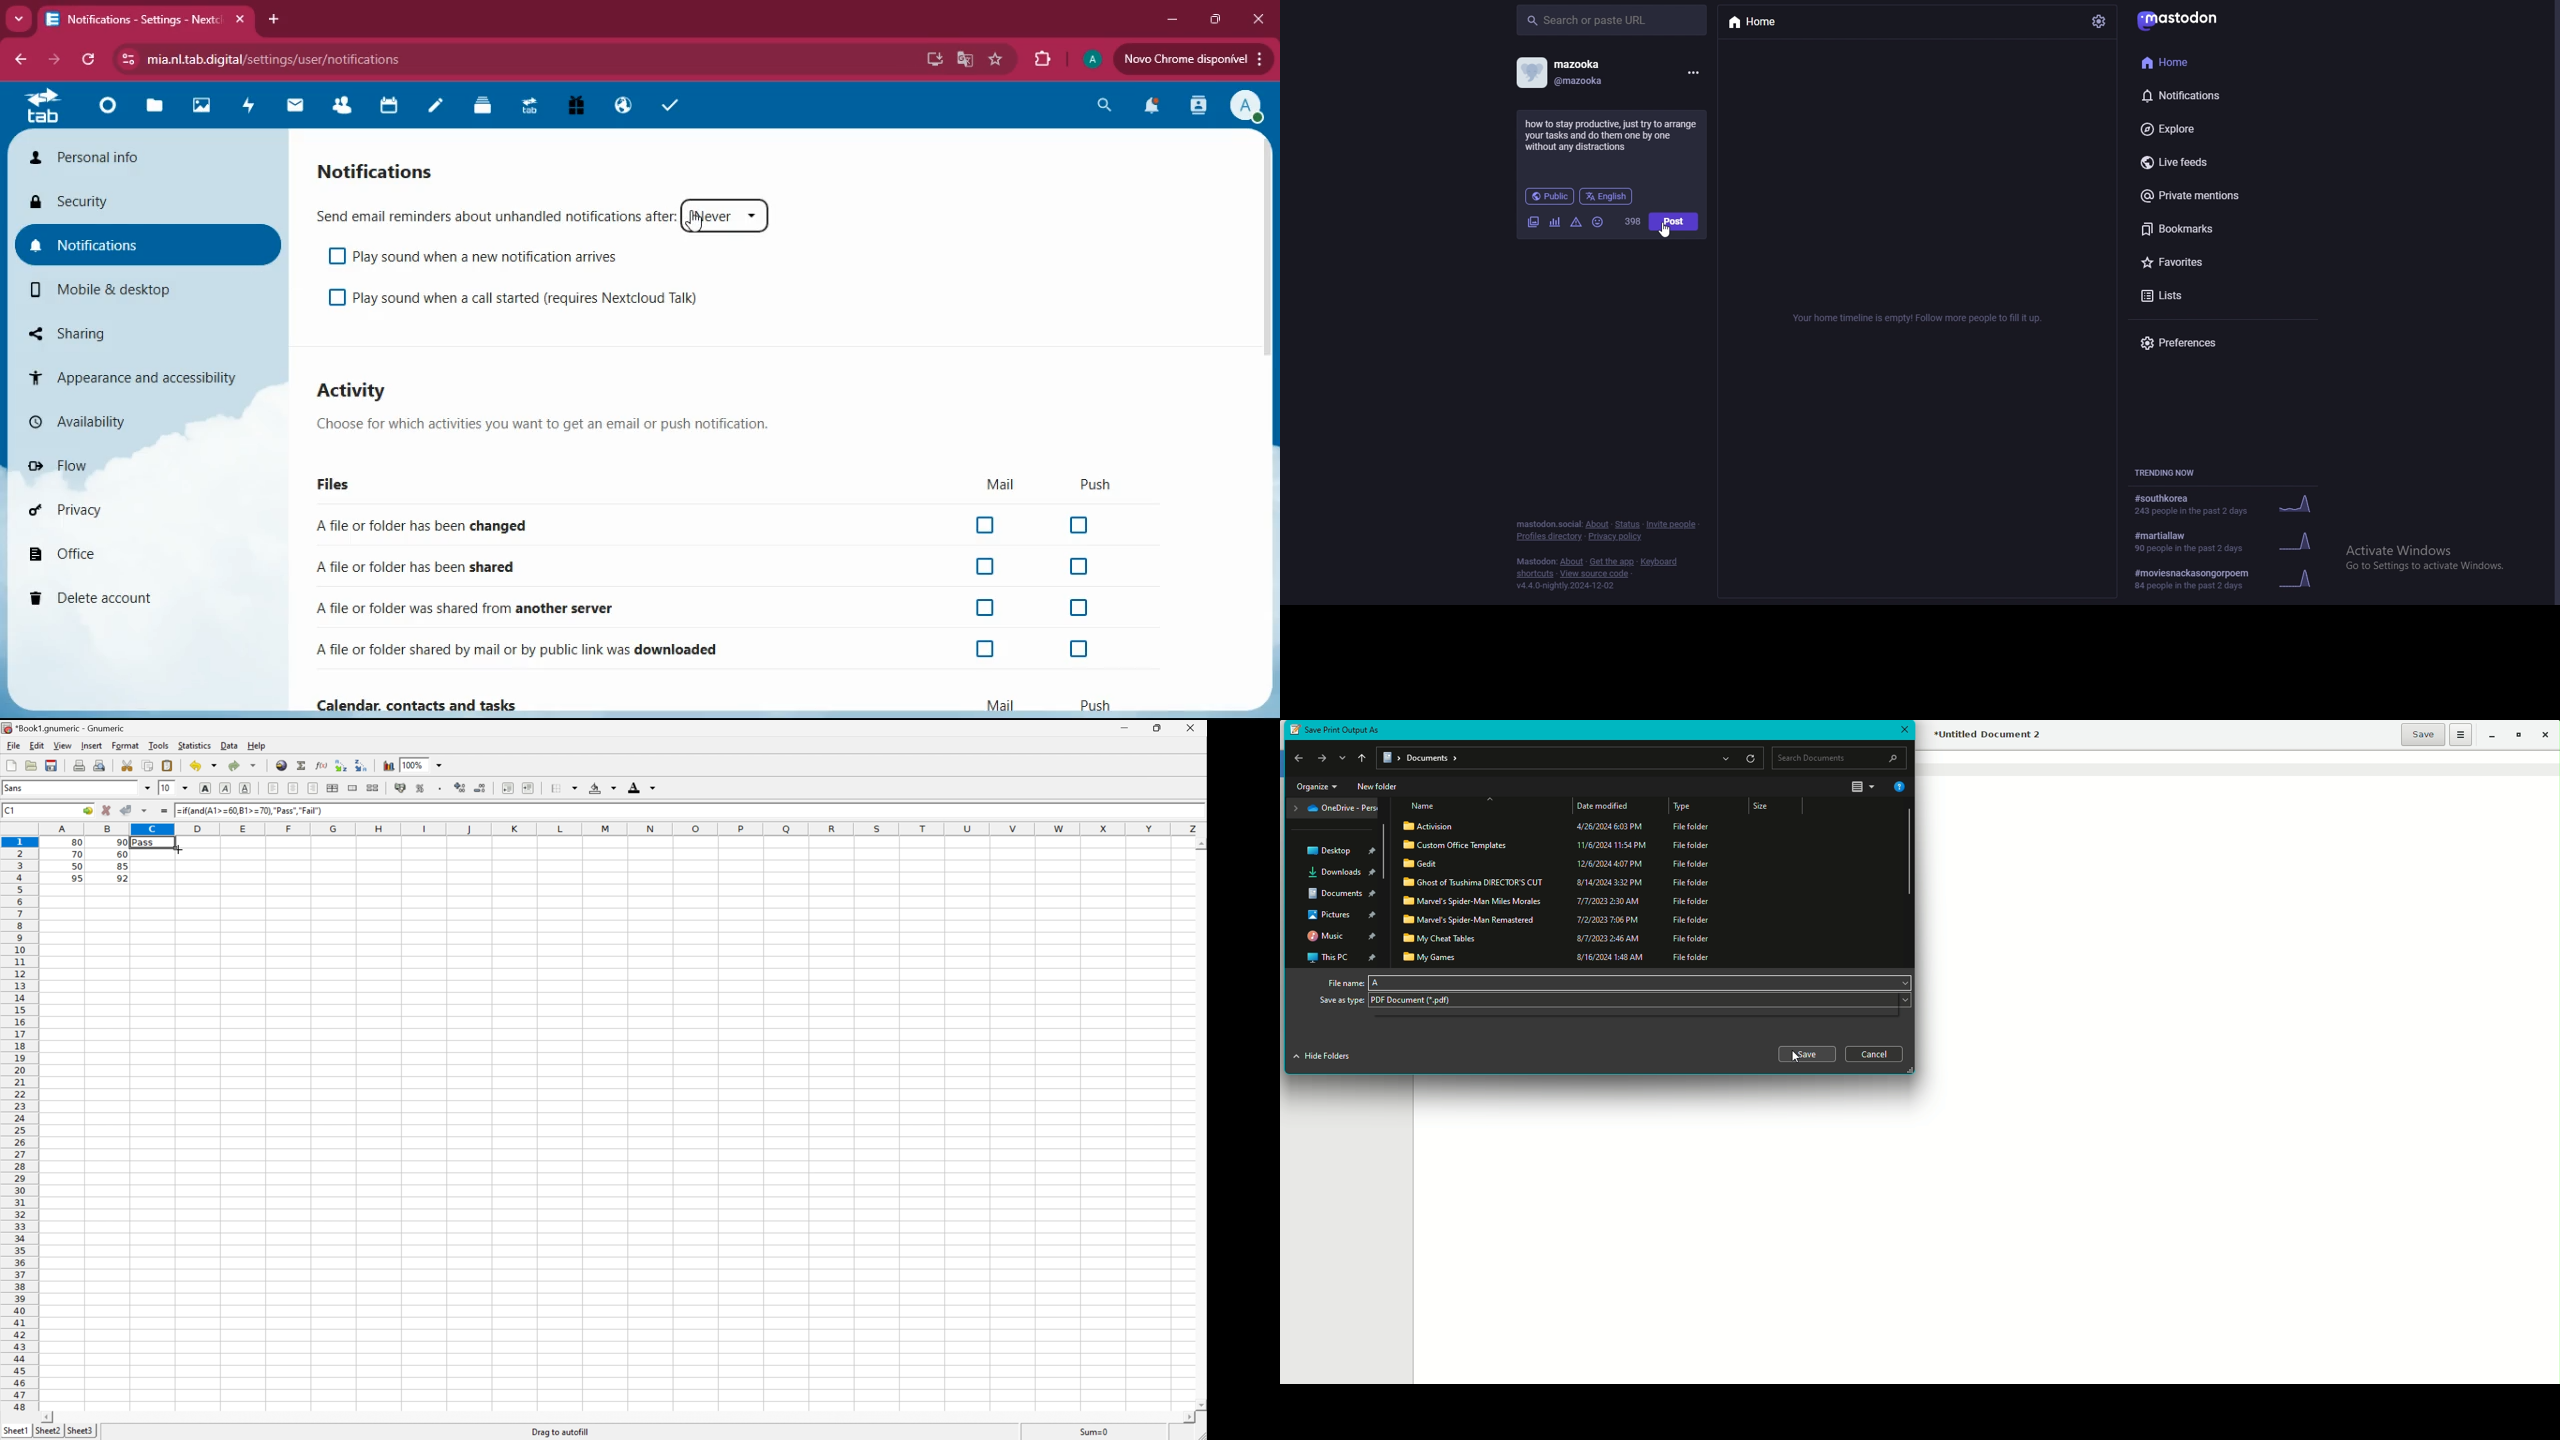 This screenshot has height=1456, width=2576. Describe the element at coordinates (2199, 63) in the screenshot. I see `home` at that location.